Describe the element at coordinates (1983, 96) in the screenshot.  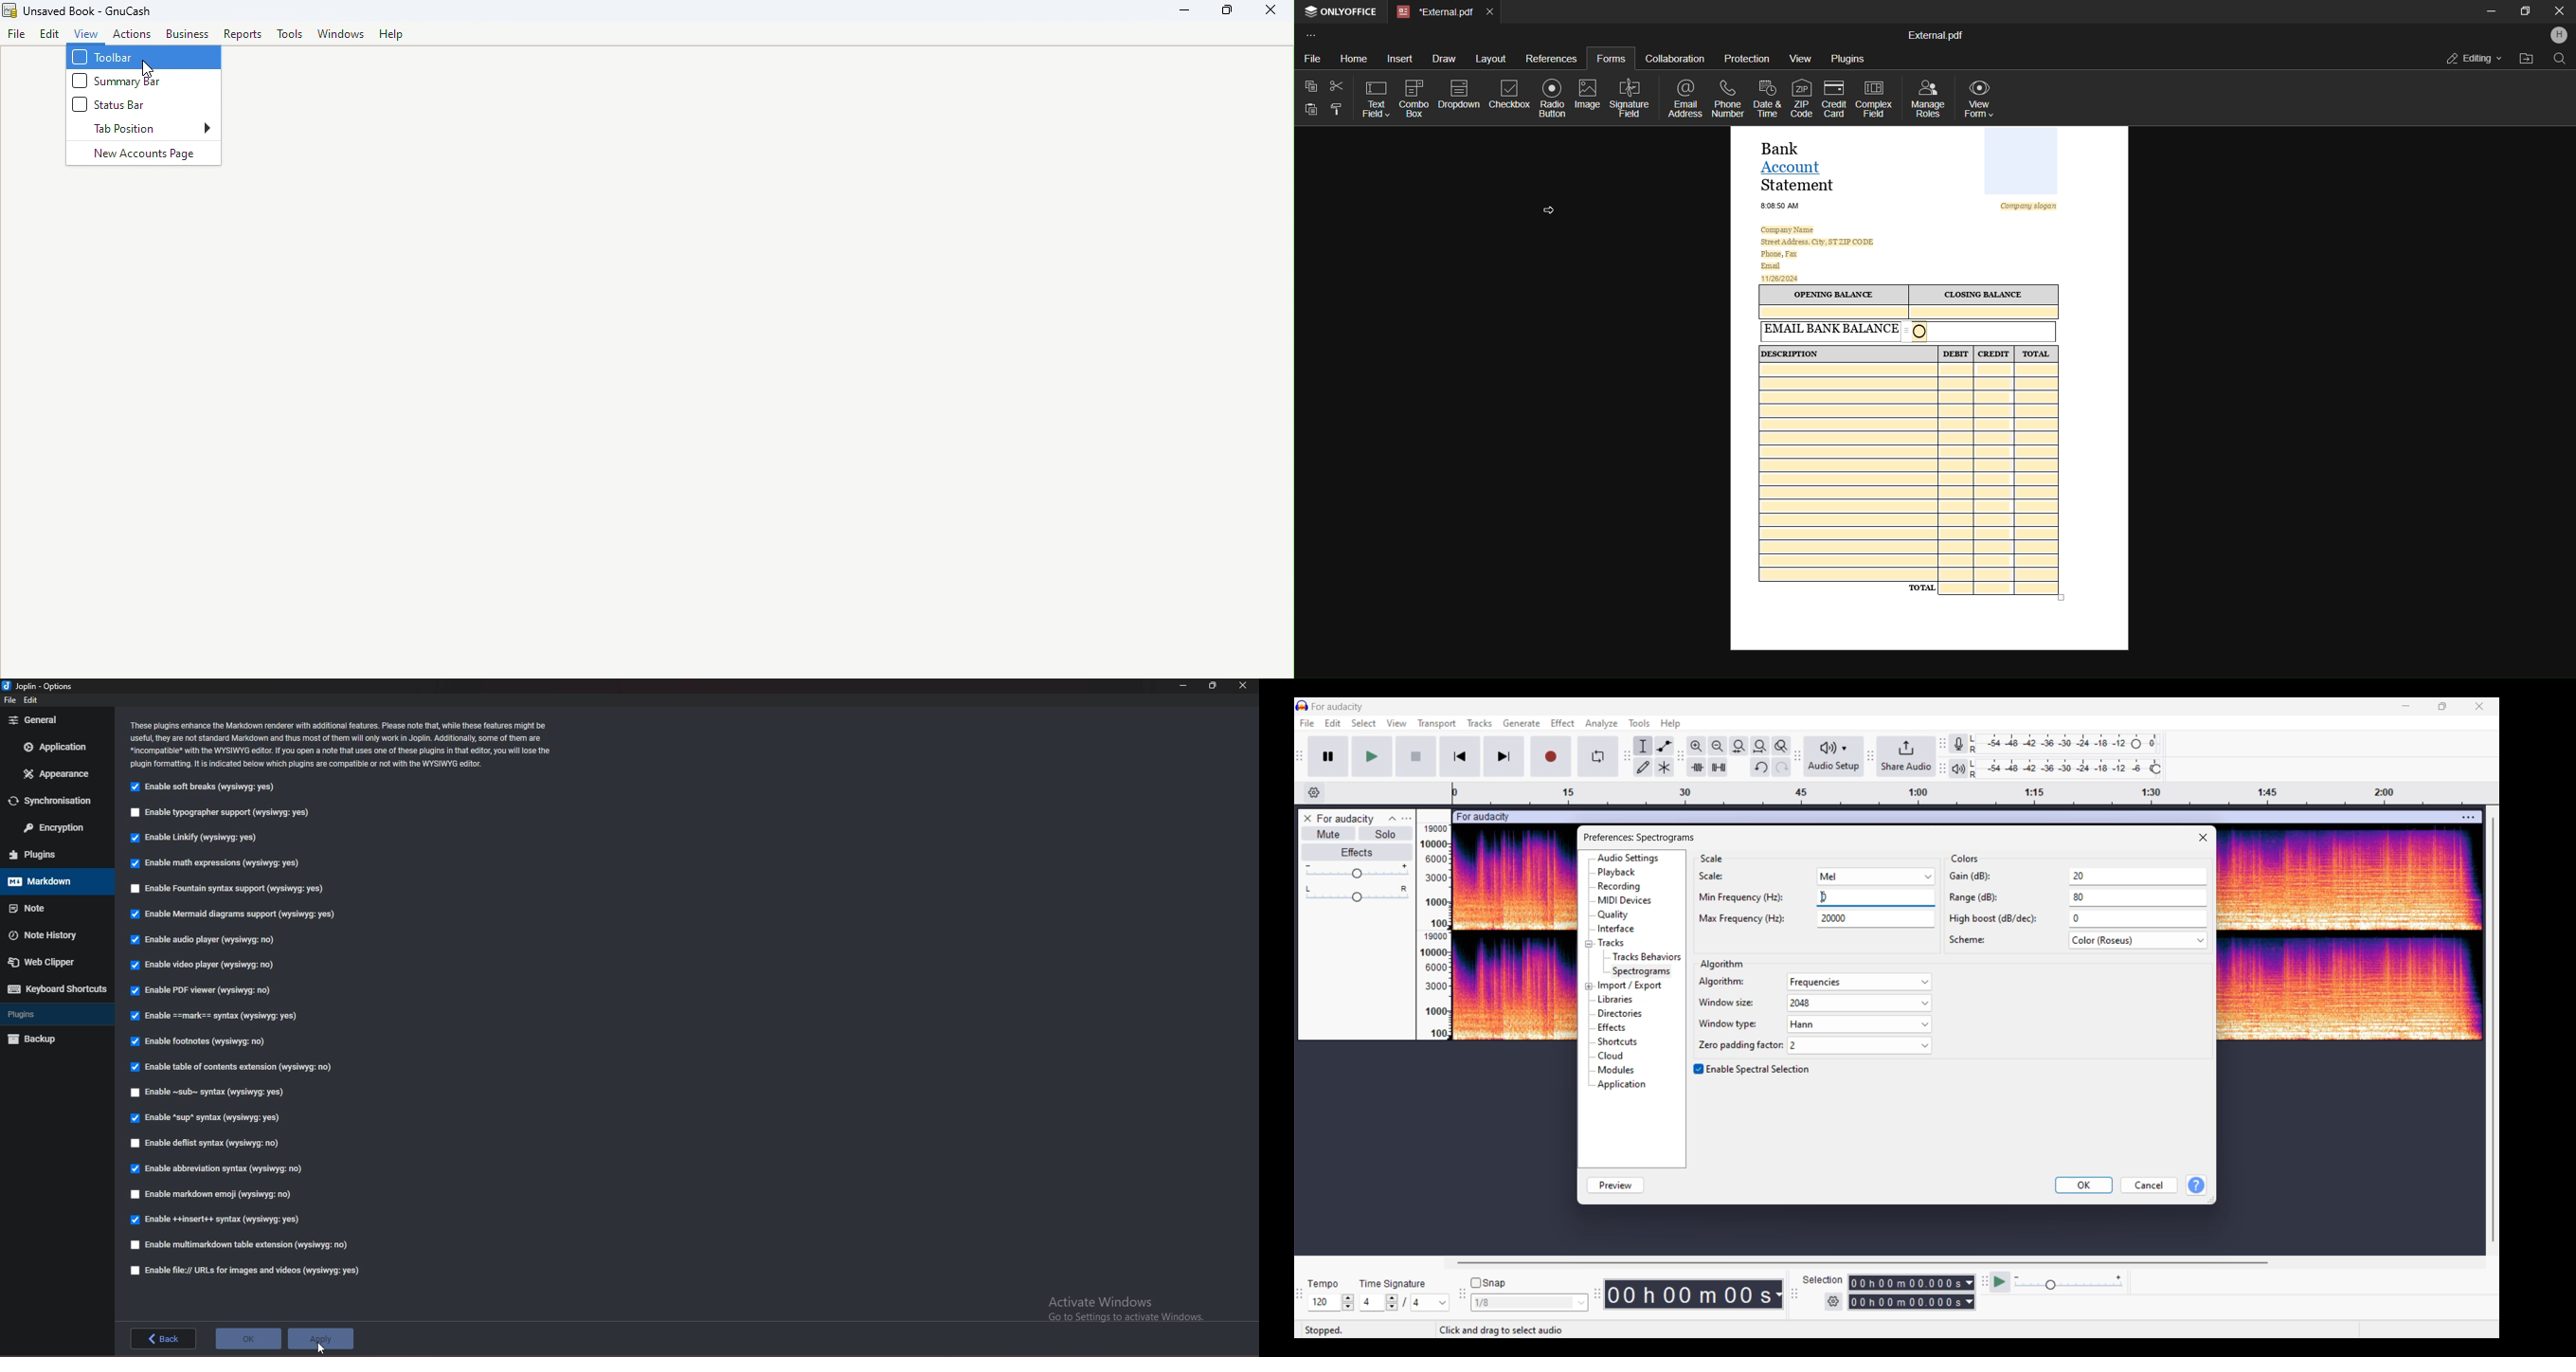
I see `view form` at that location.